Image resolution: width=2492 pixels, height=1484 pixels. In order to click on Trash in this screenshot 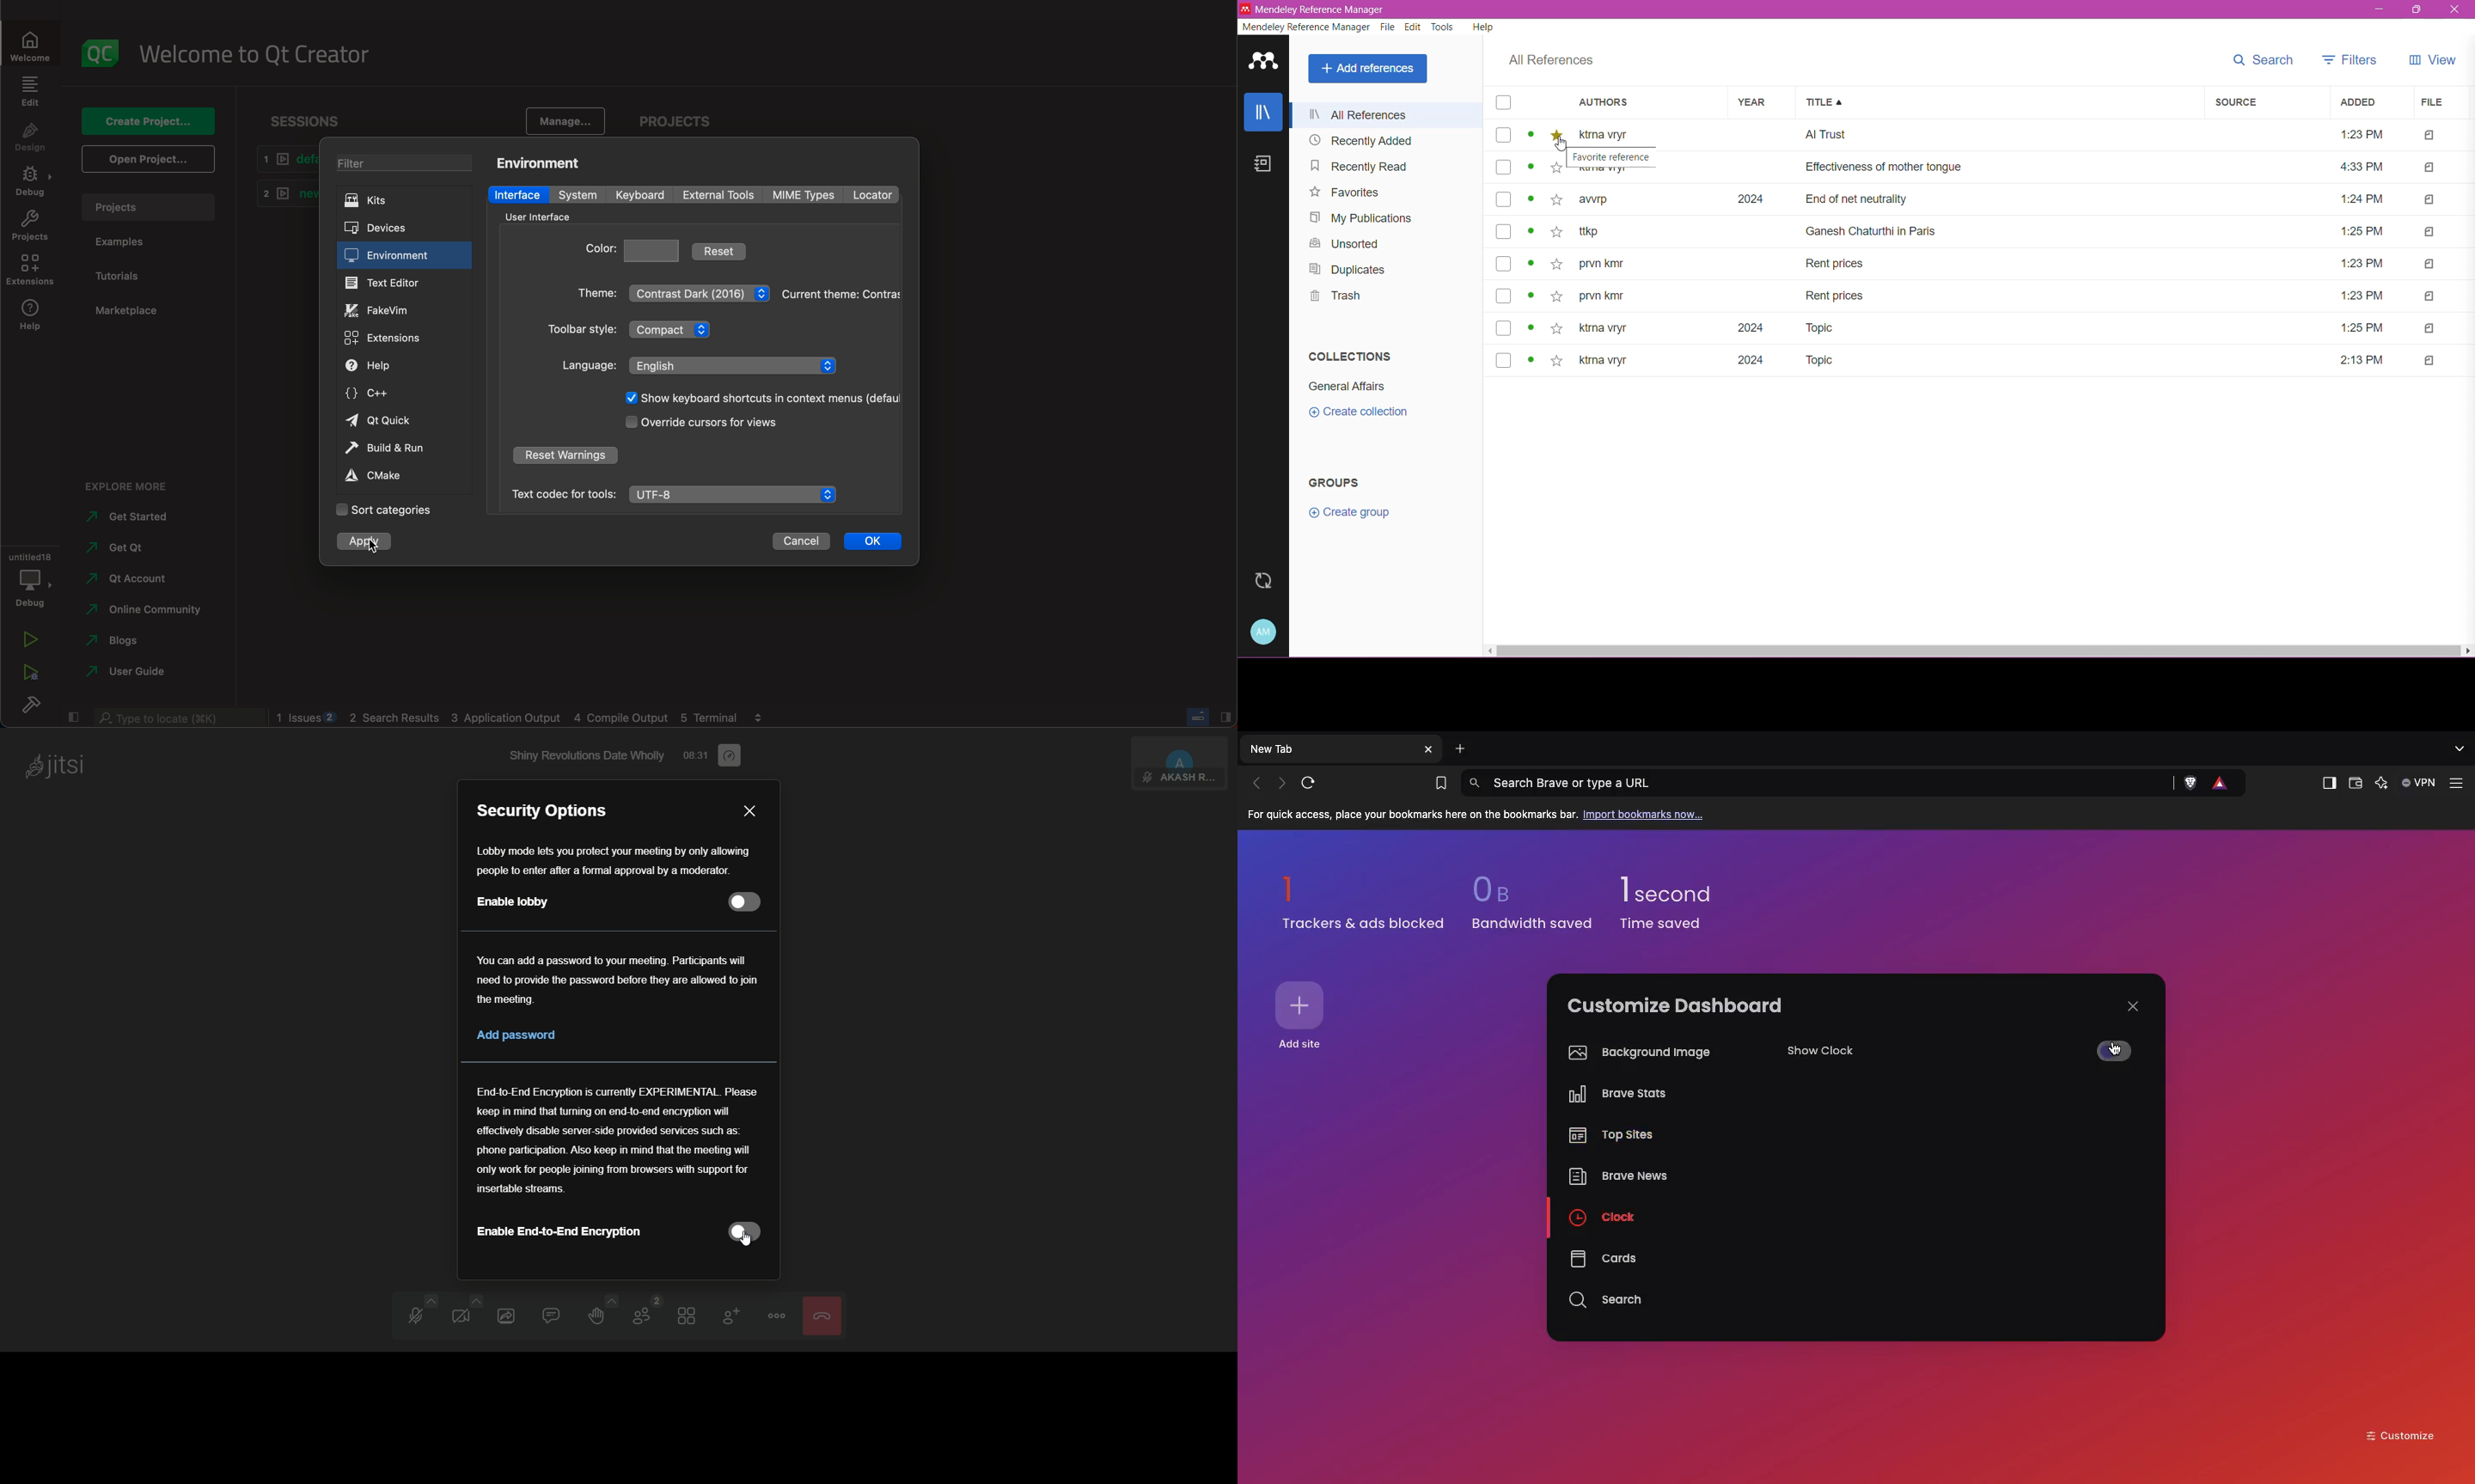, I will do `click(1332, 298)`.